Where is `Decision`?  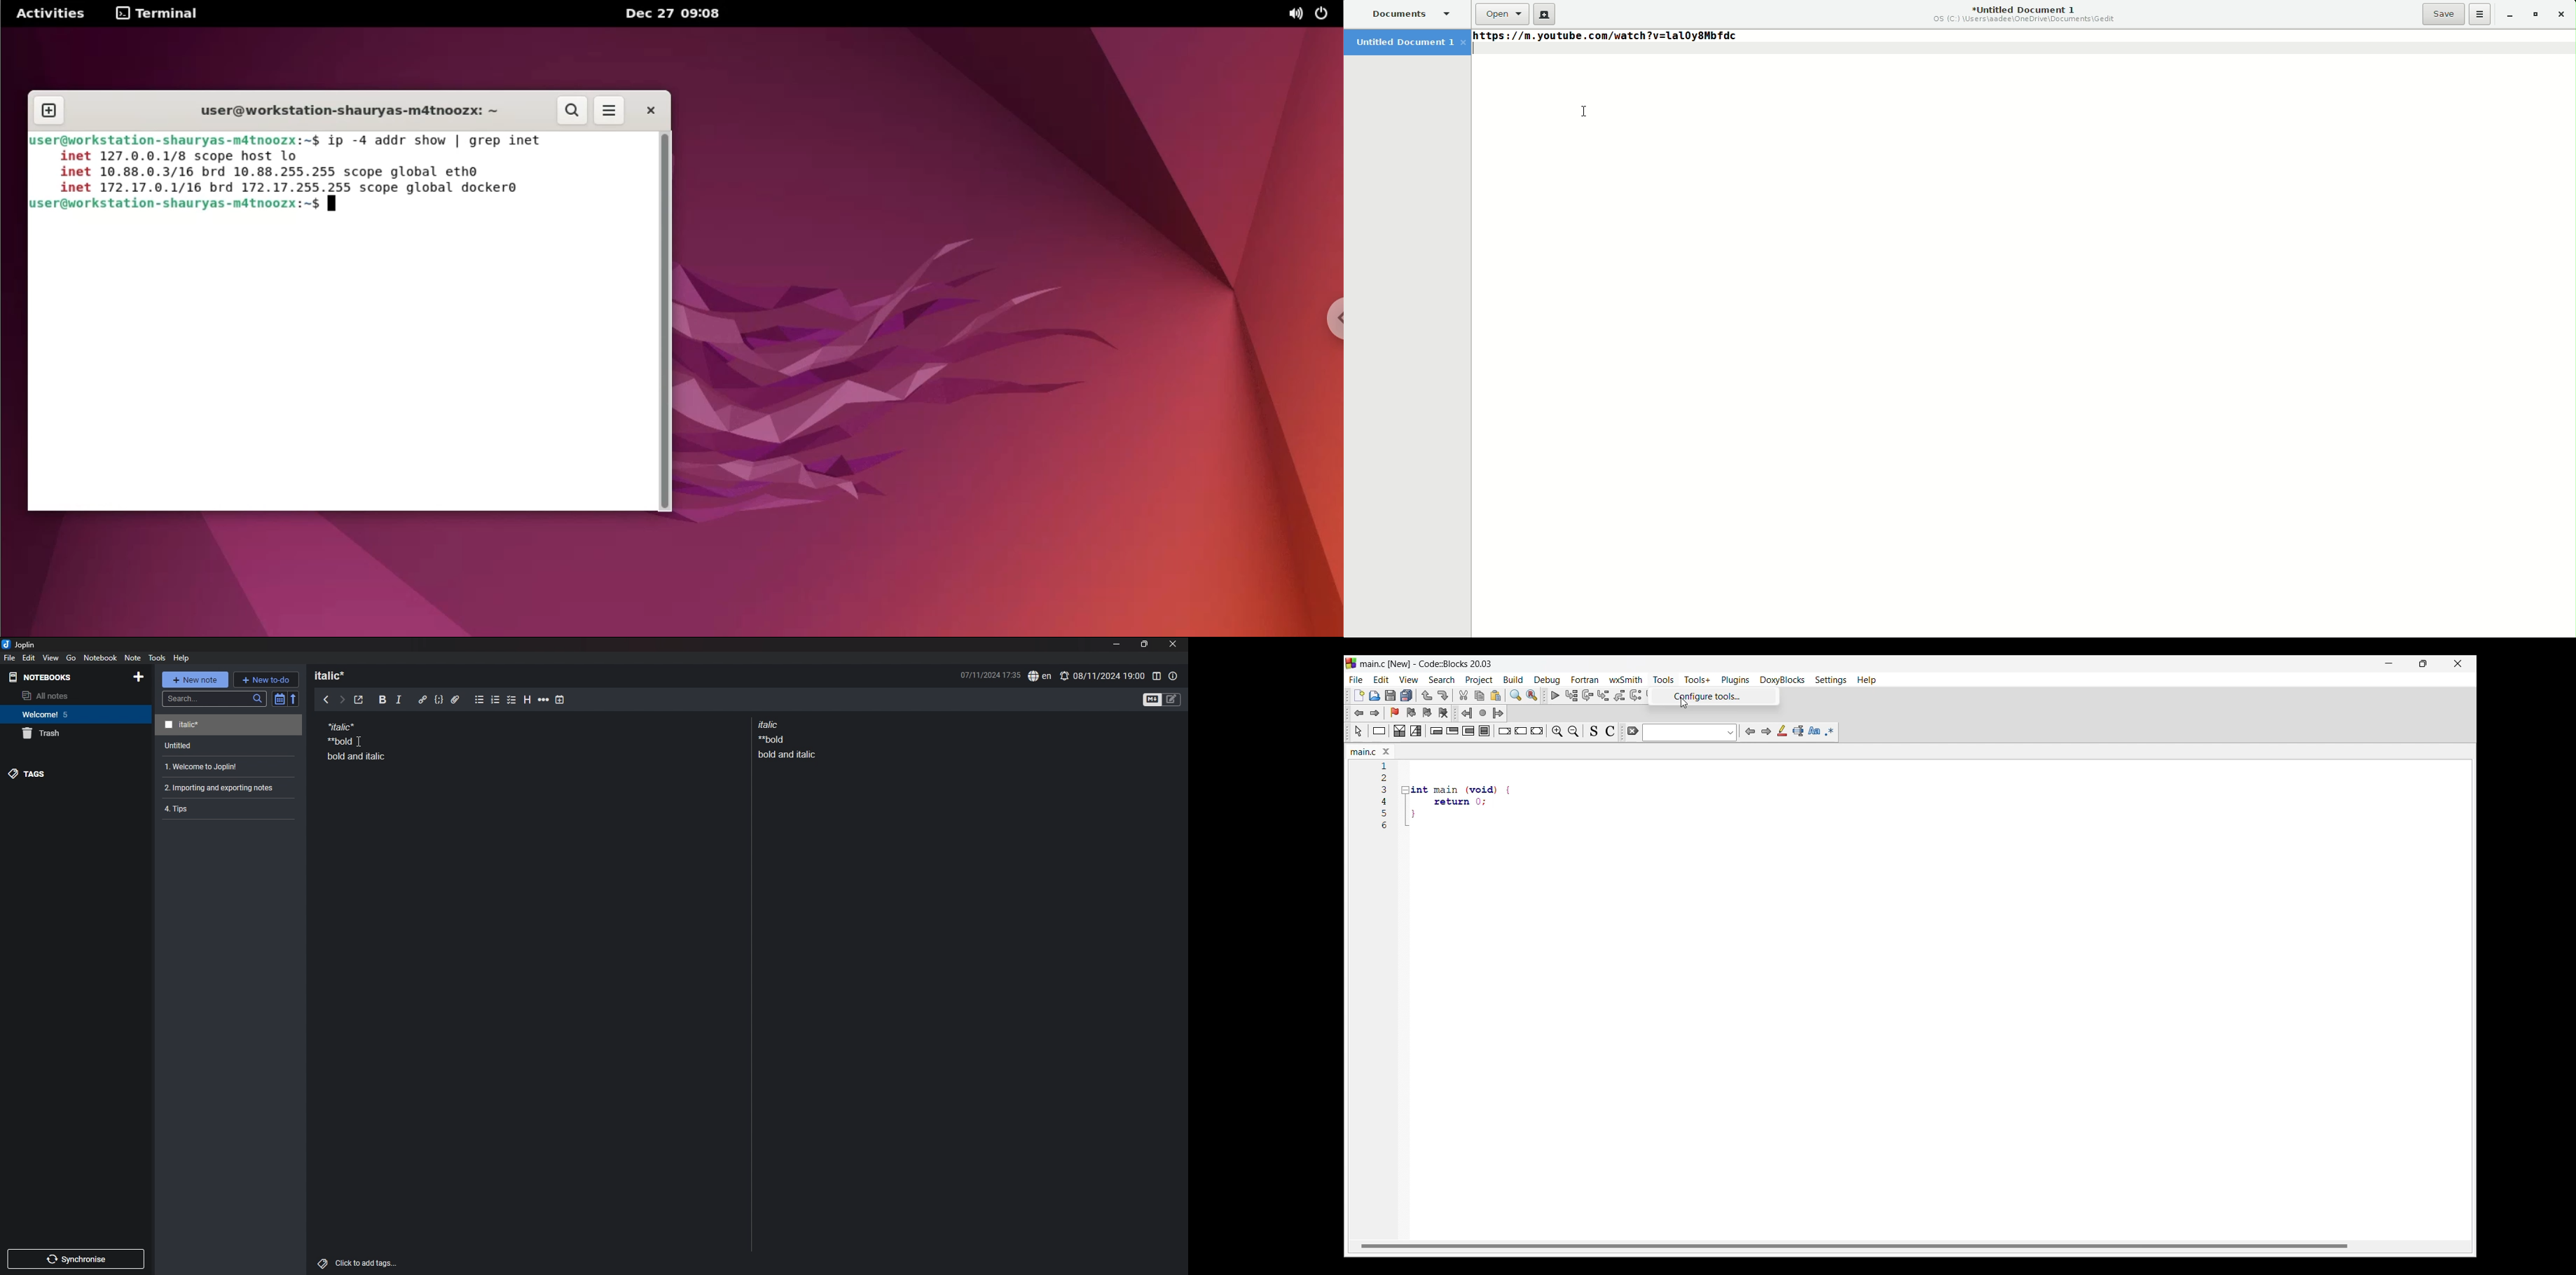 Decision is located at coordinates (1399, 731).